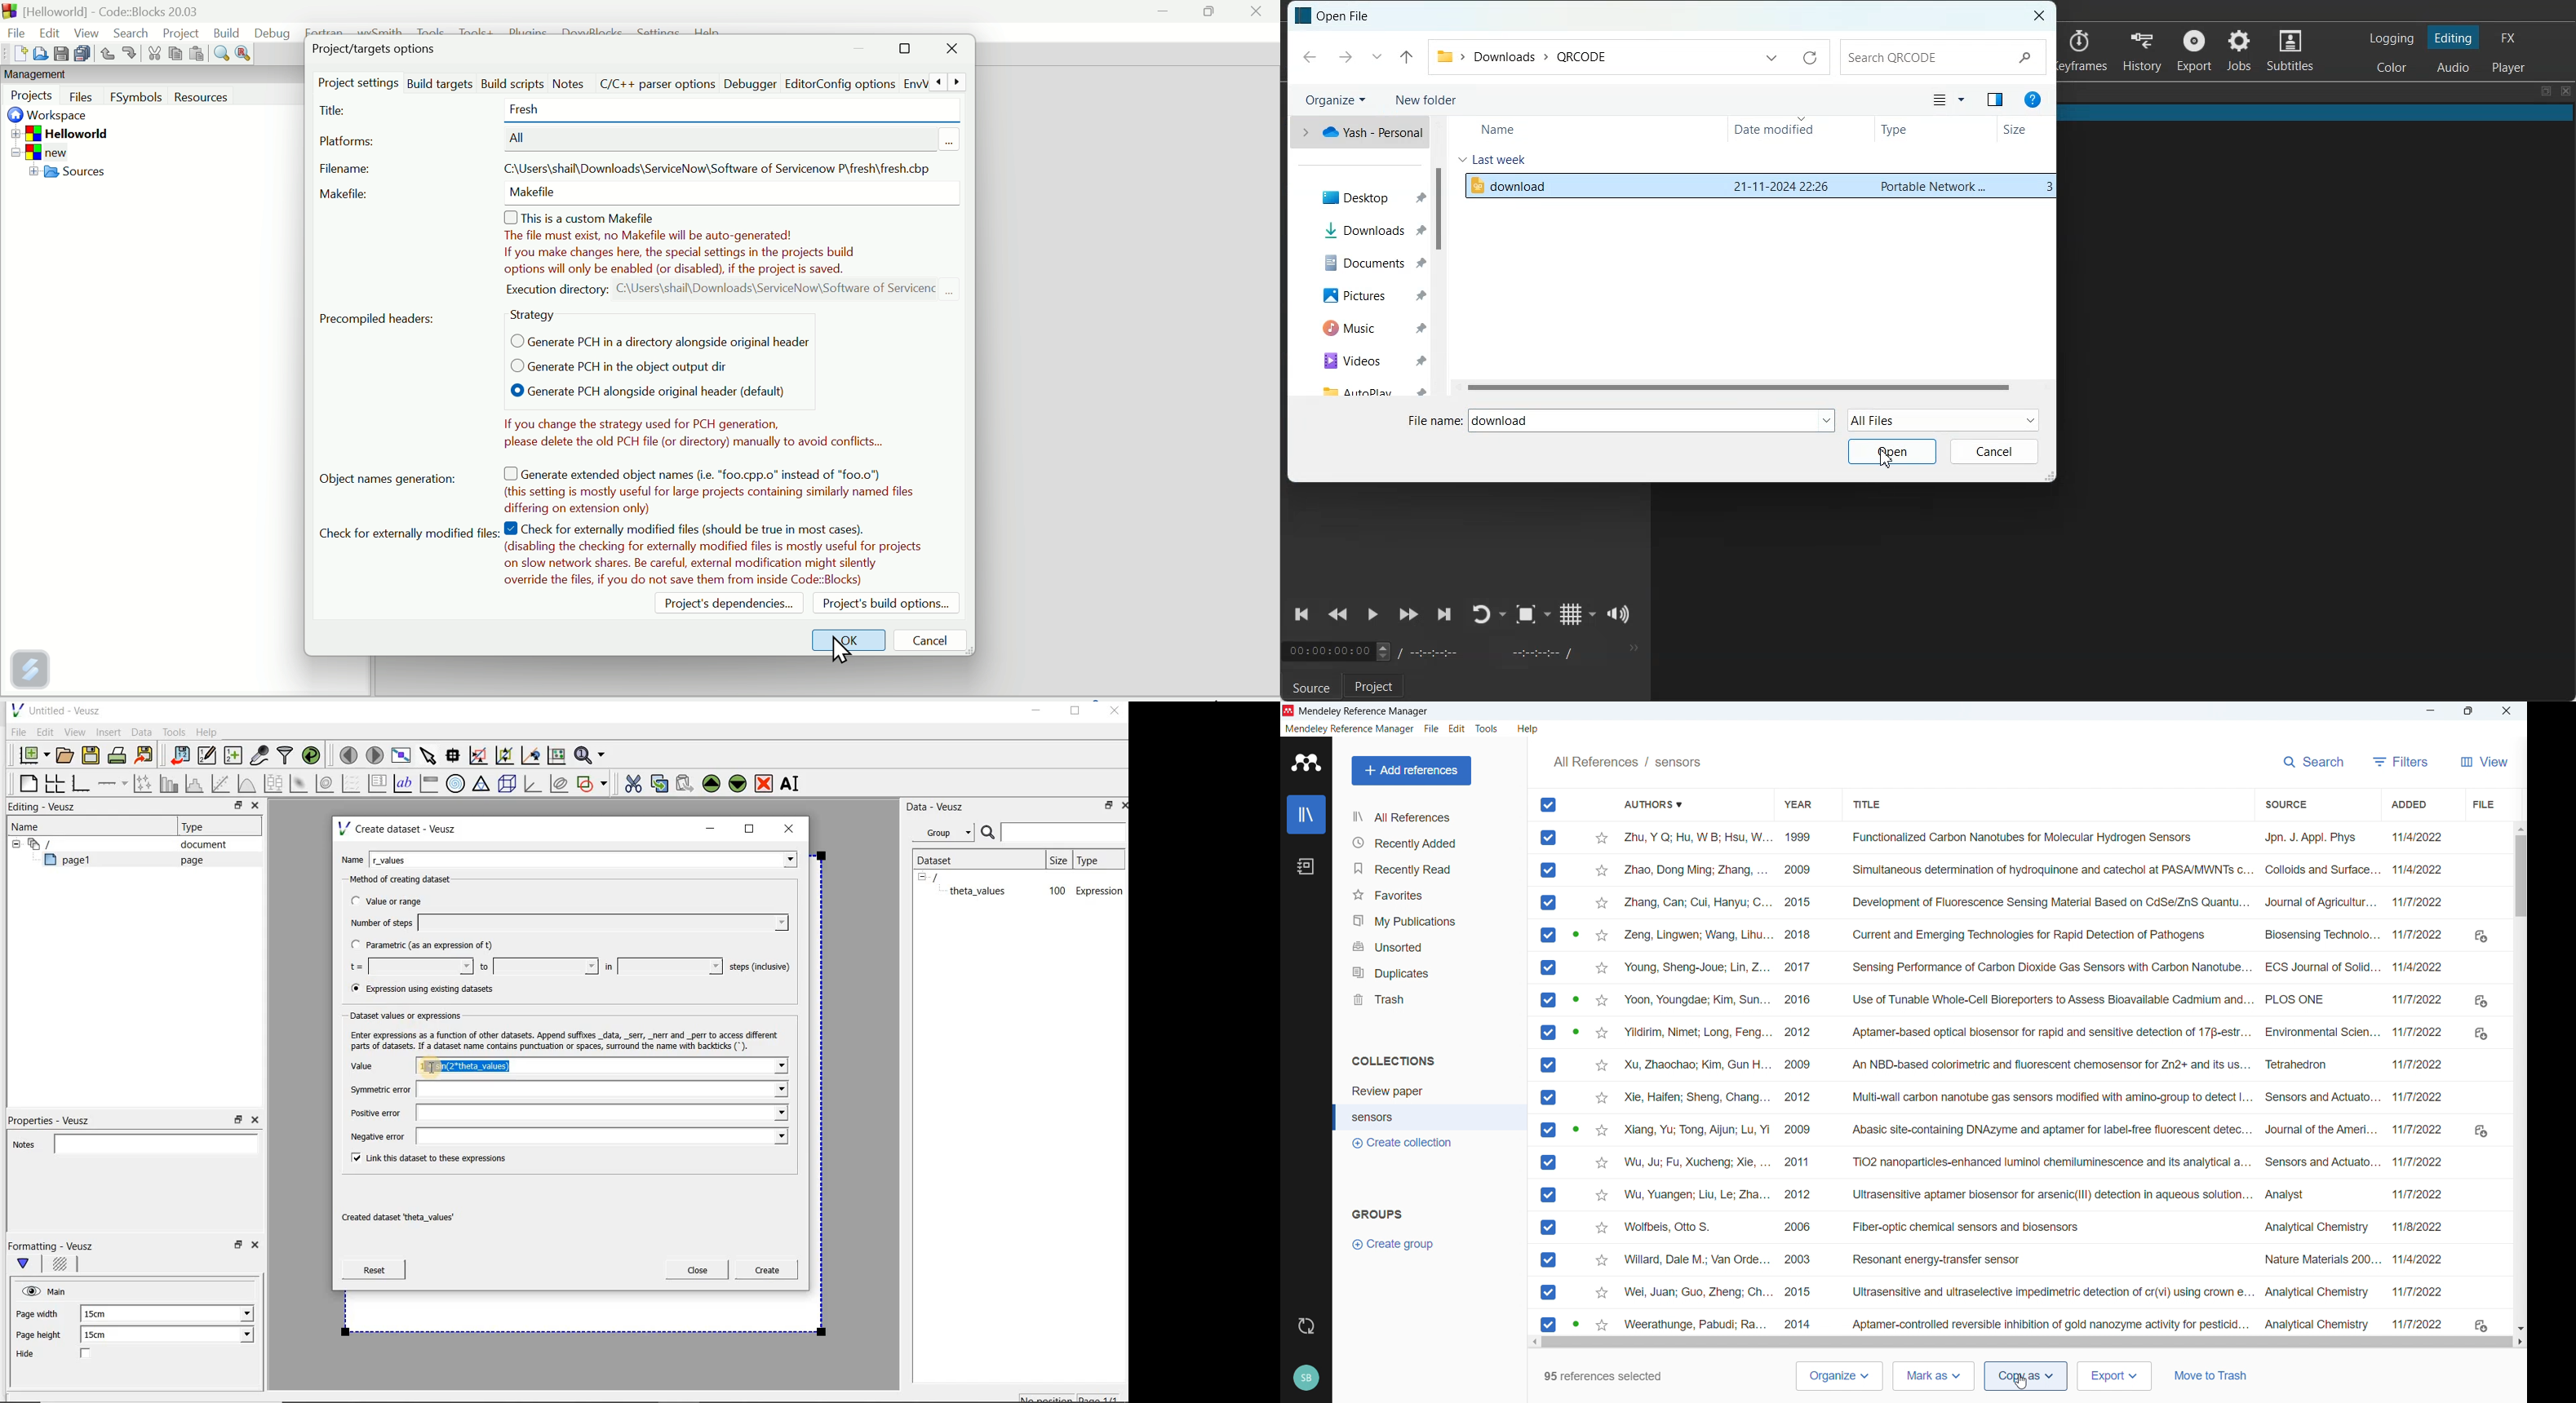  What do you see at coordinates (260, 757) in the screenshot?
I see `capture remote data` at bounding box center [260, 757].